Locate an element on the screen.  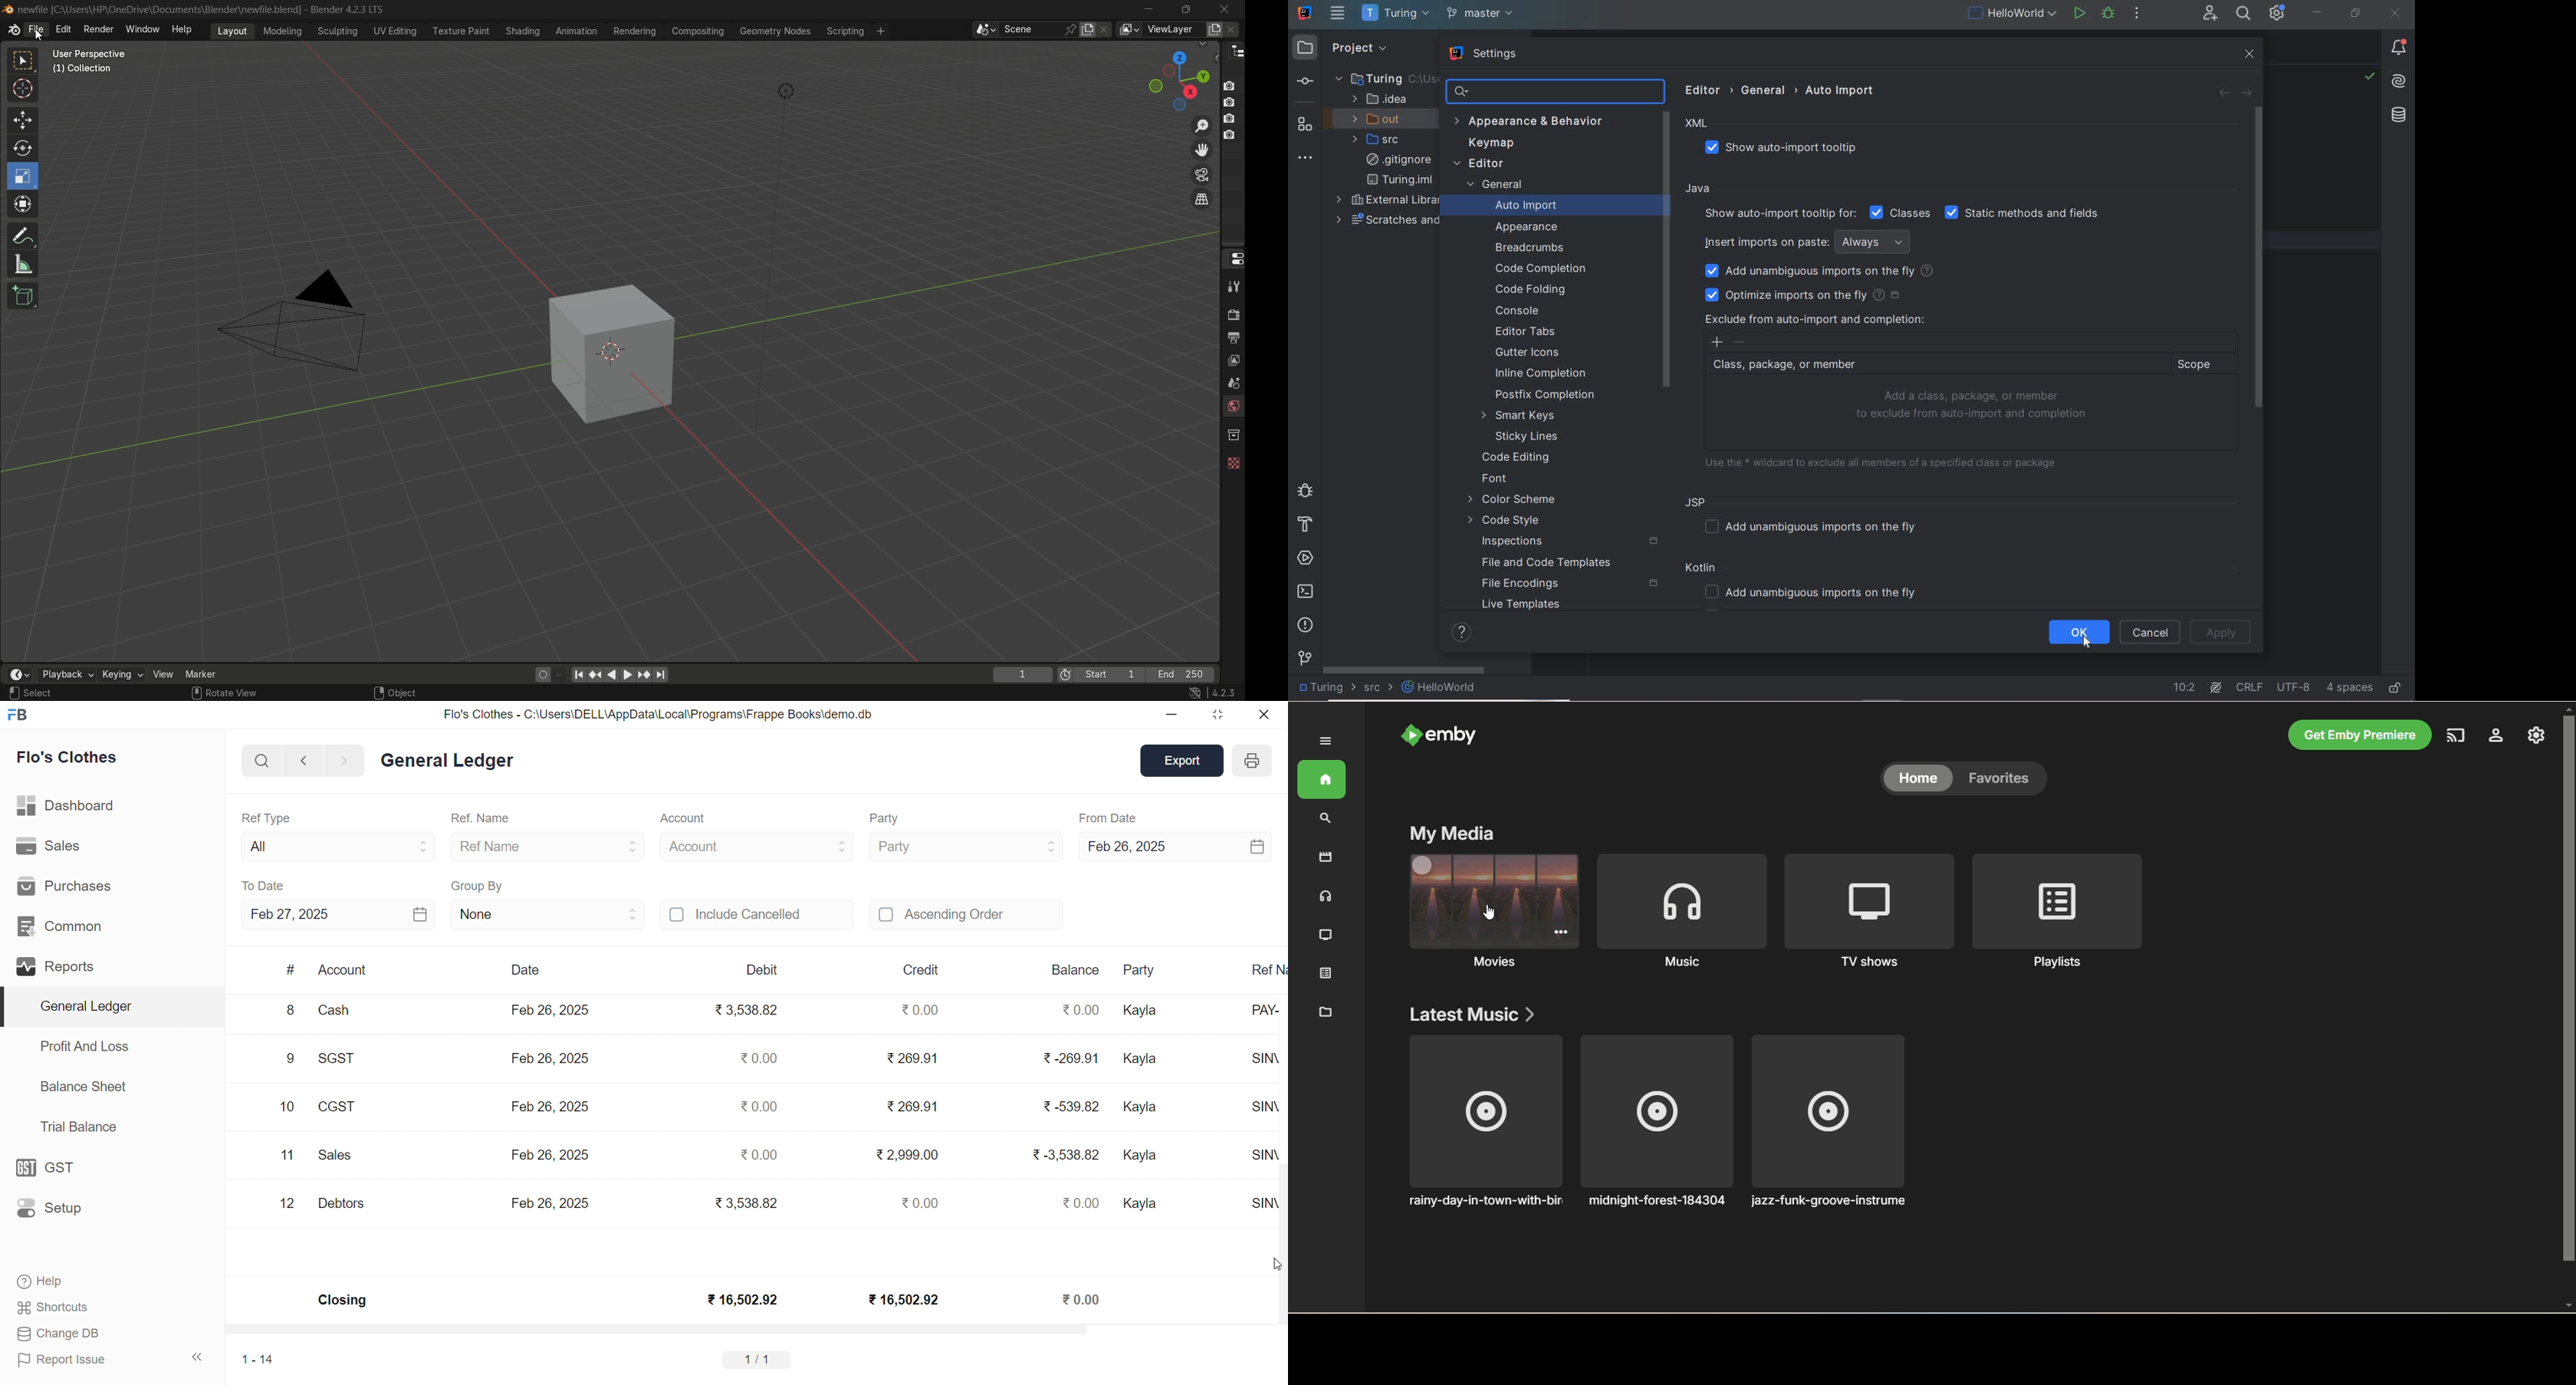
Date is located at coordinates (525, 970).